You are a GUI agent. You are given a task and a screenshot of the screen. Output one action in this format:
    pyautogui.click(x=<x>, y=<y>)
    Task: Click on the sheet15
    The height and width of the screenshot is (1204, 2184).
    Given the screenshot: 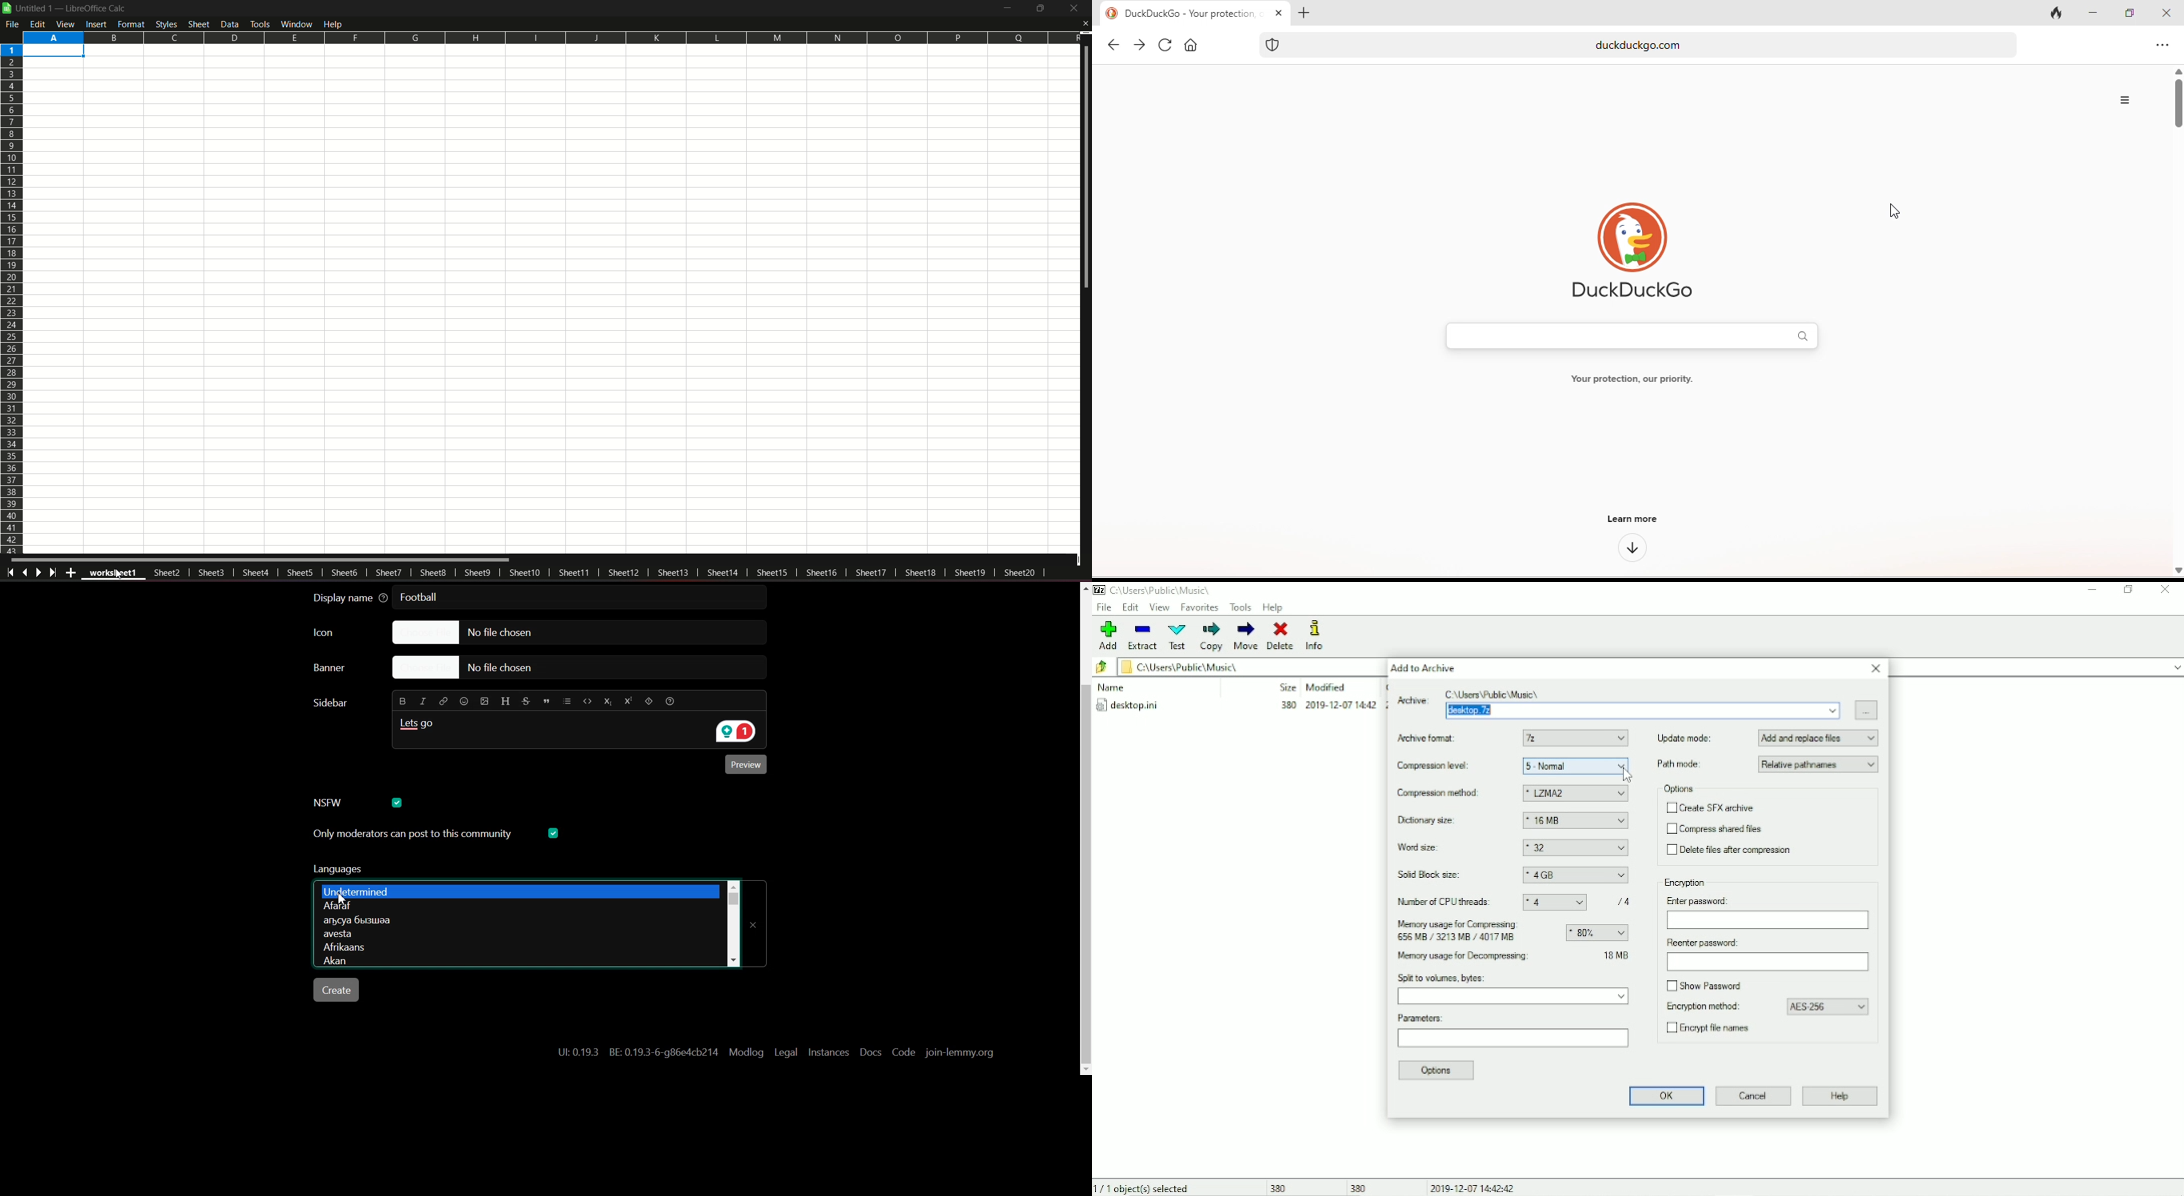 What is the action you would take?
    pyautogui.click(x=774, y=573)
    